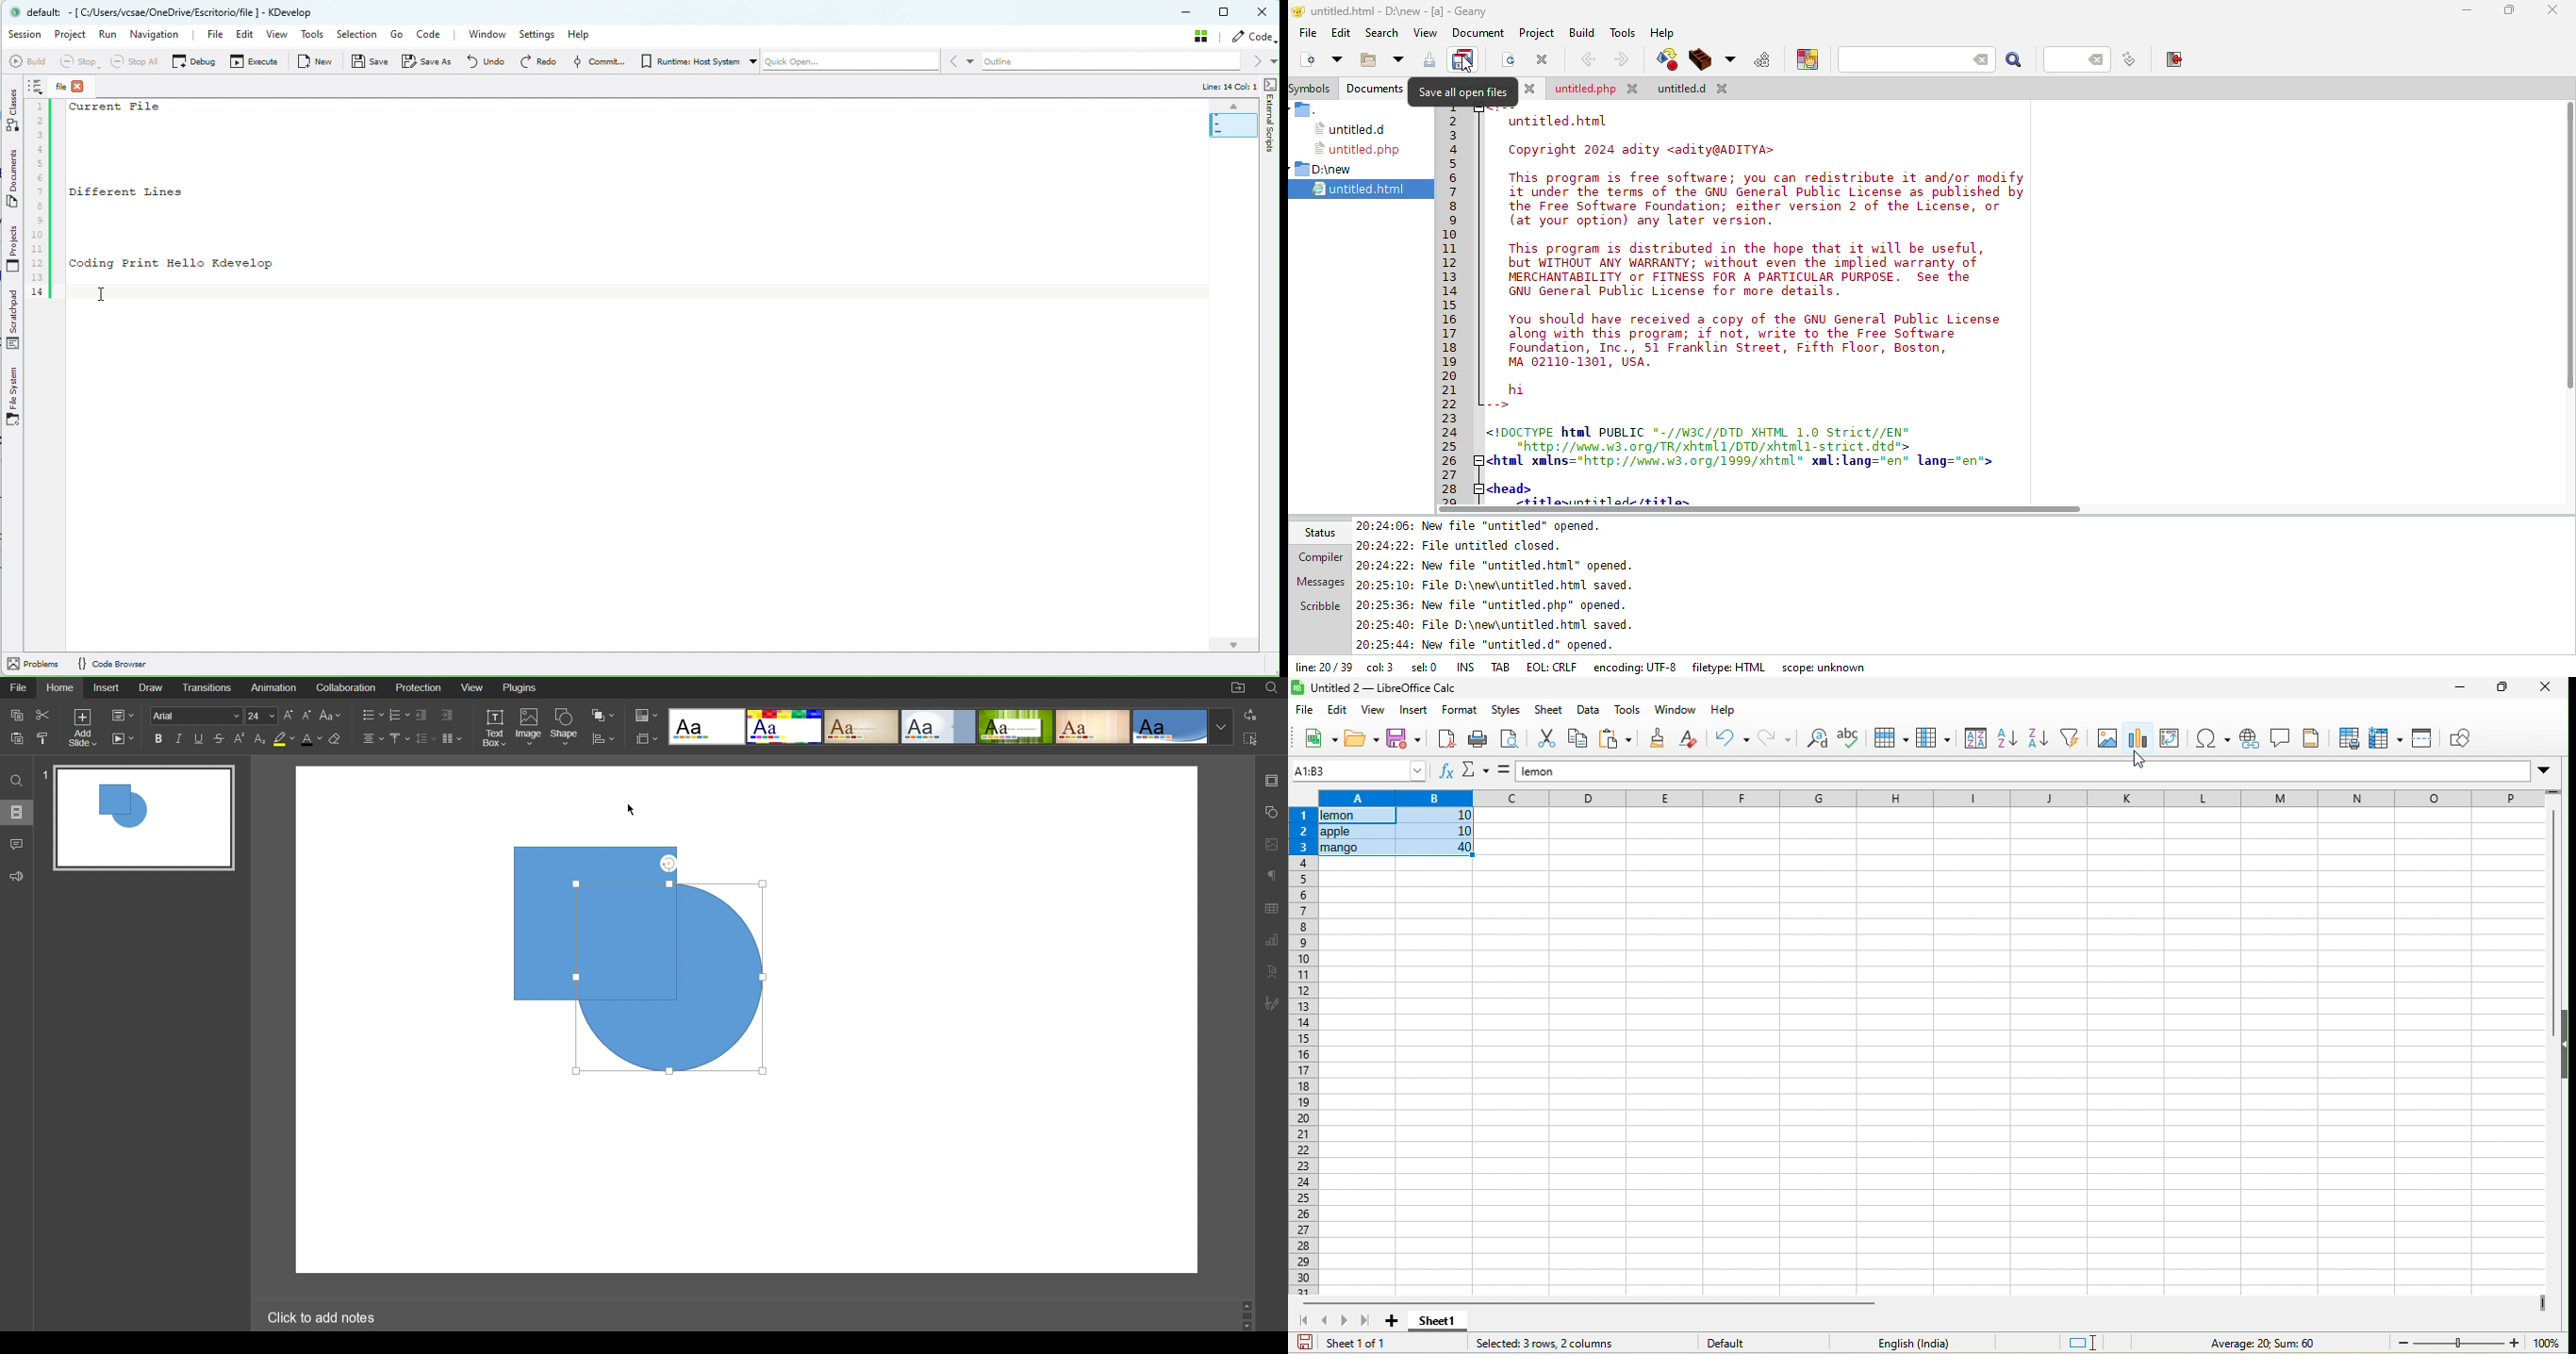 Image resolution: width=2576 pixels, height=1372 pixels. Describe the element at coordinates (862, 726) in the screenshot. I see `Classic` at that location.